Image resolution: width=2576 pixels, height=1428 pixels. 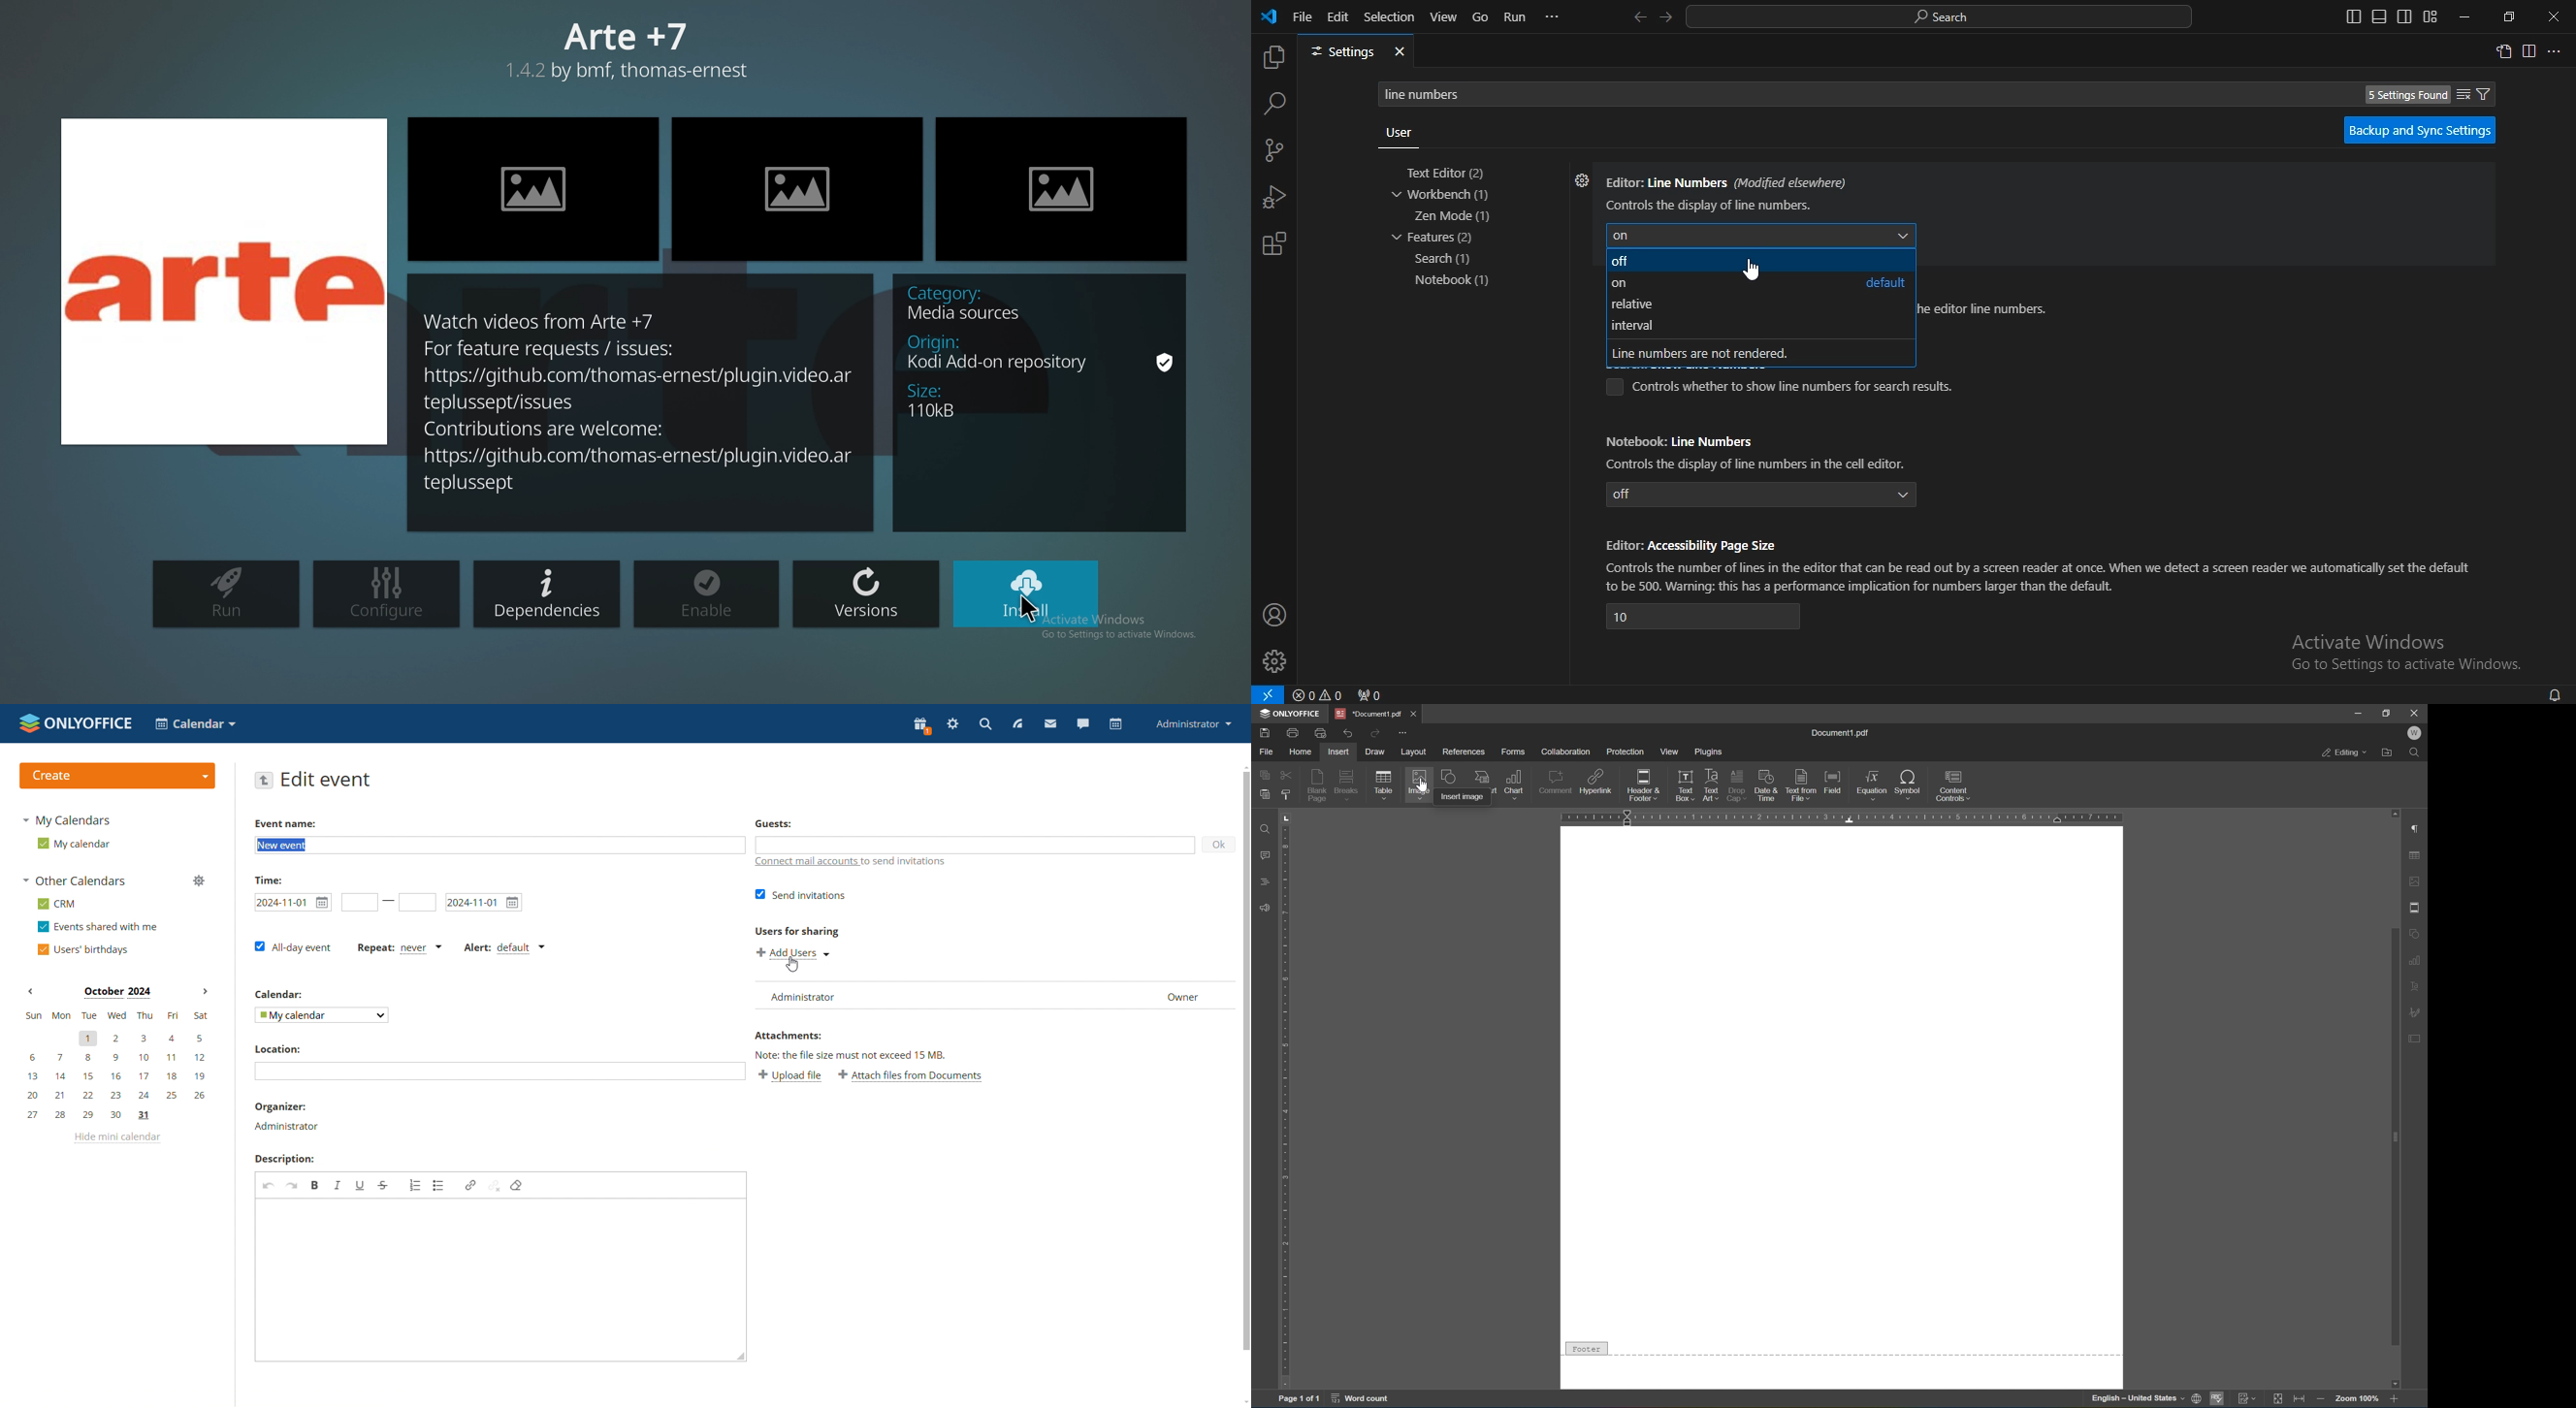 What do you see at coordinates (1033, 609) in the screenshot?
I see `cursor` at bounding box center [1033, 609].